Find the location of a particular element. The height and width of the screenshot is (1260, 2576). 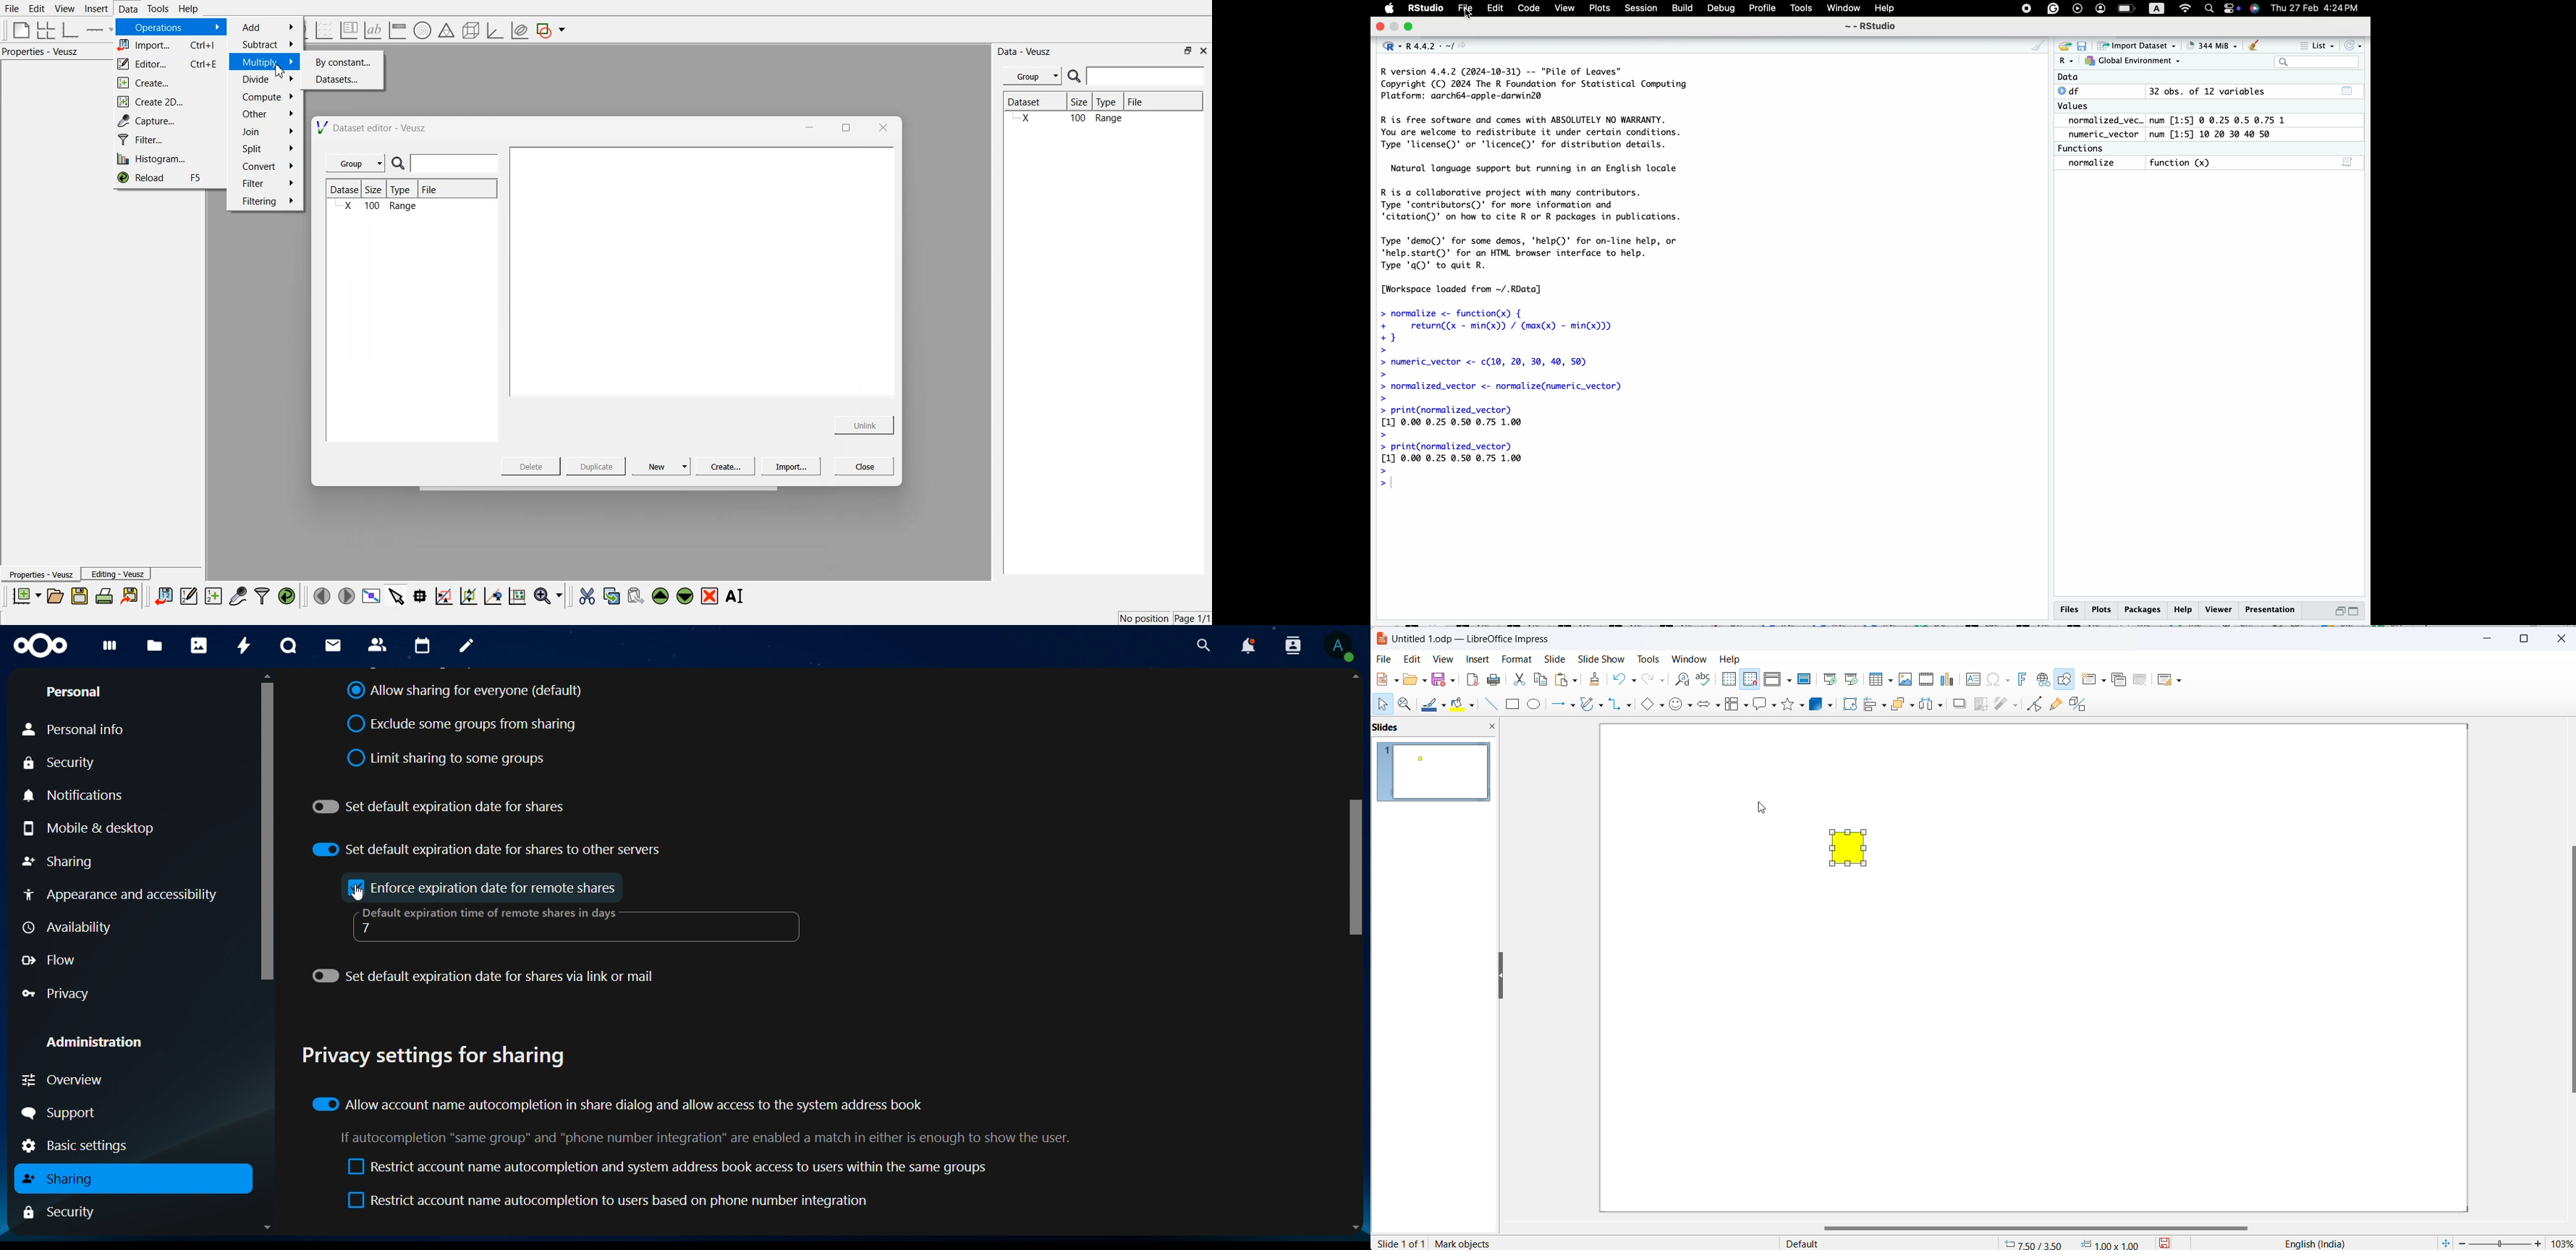

Tools is located at coordinates (1801, 10).